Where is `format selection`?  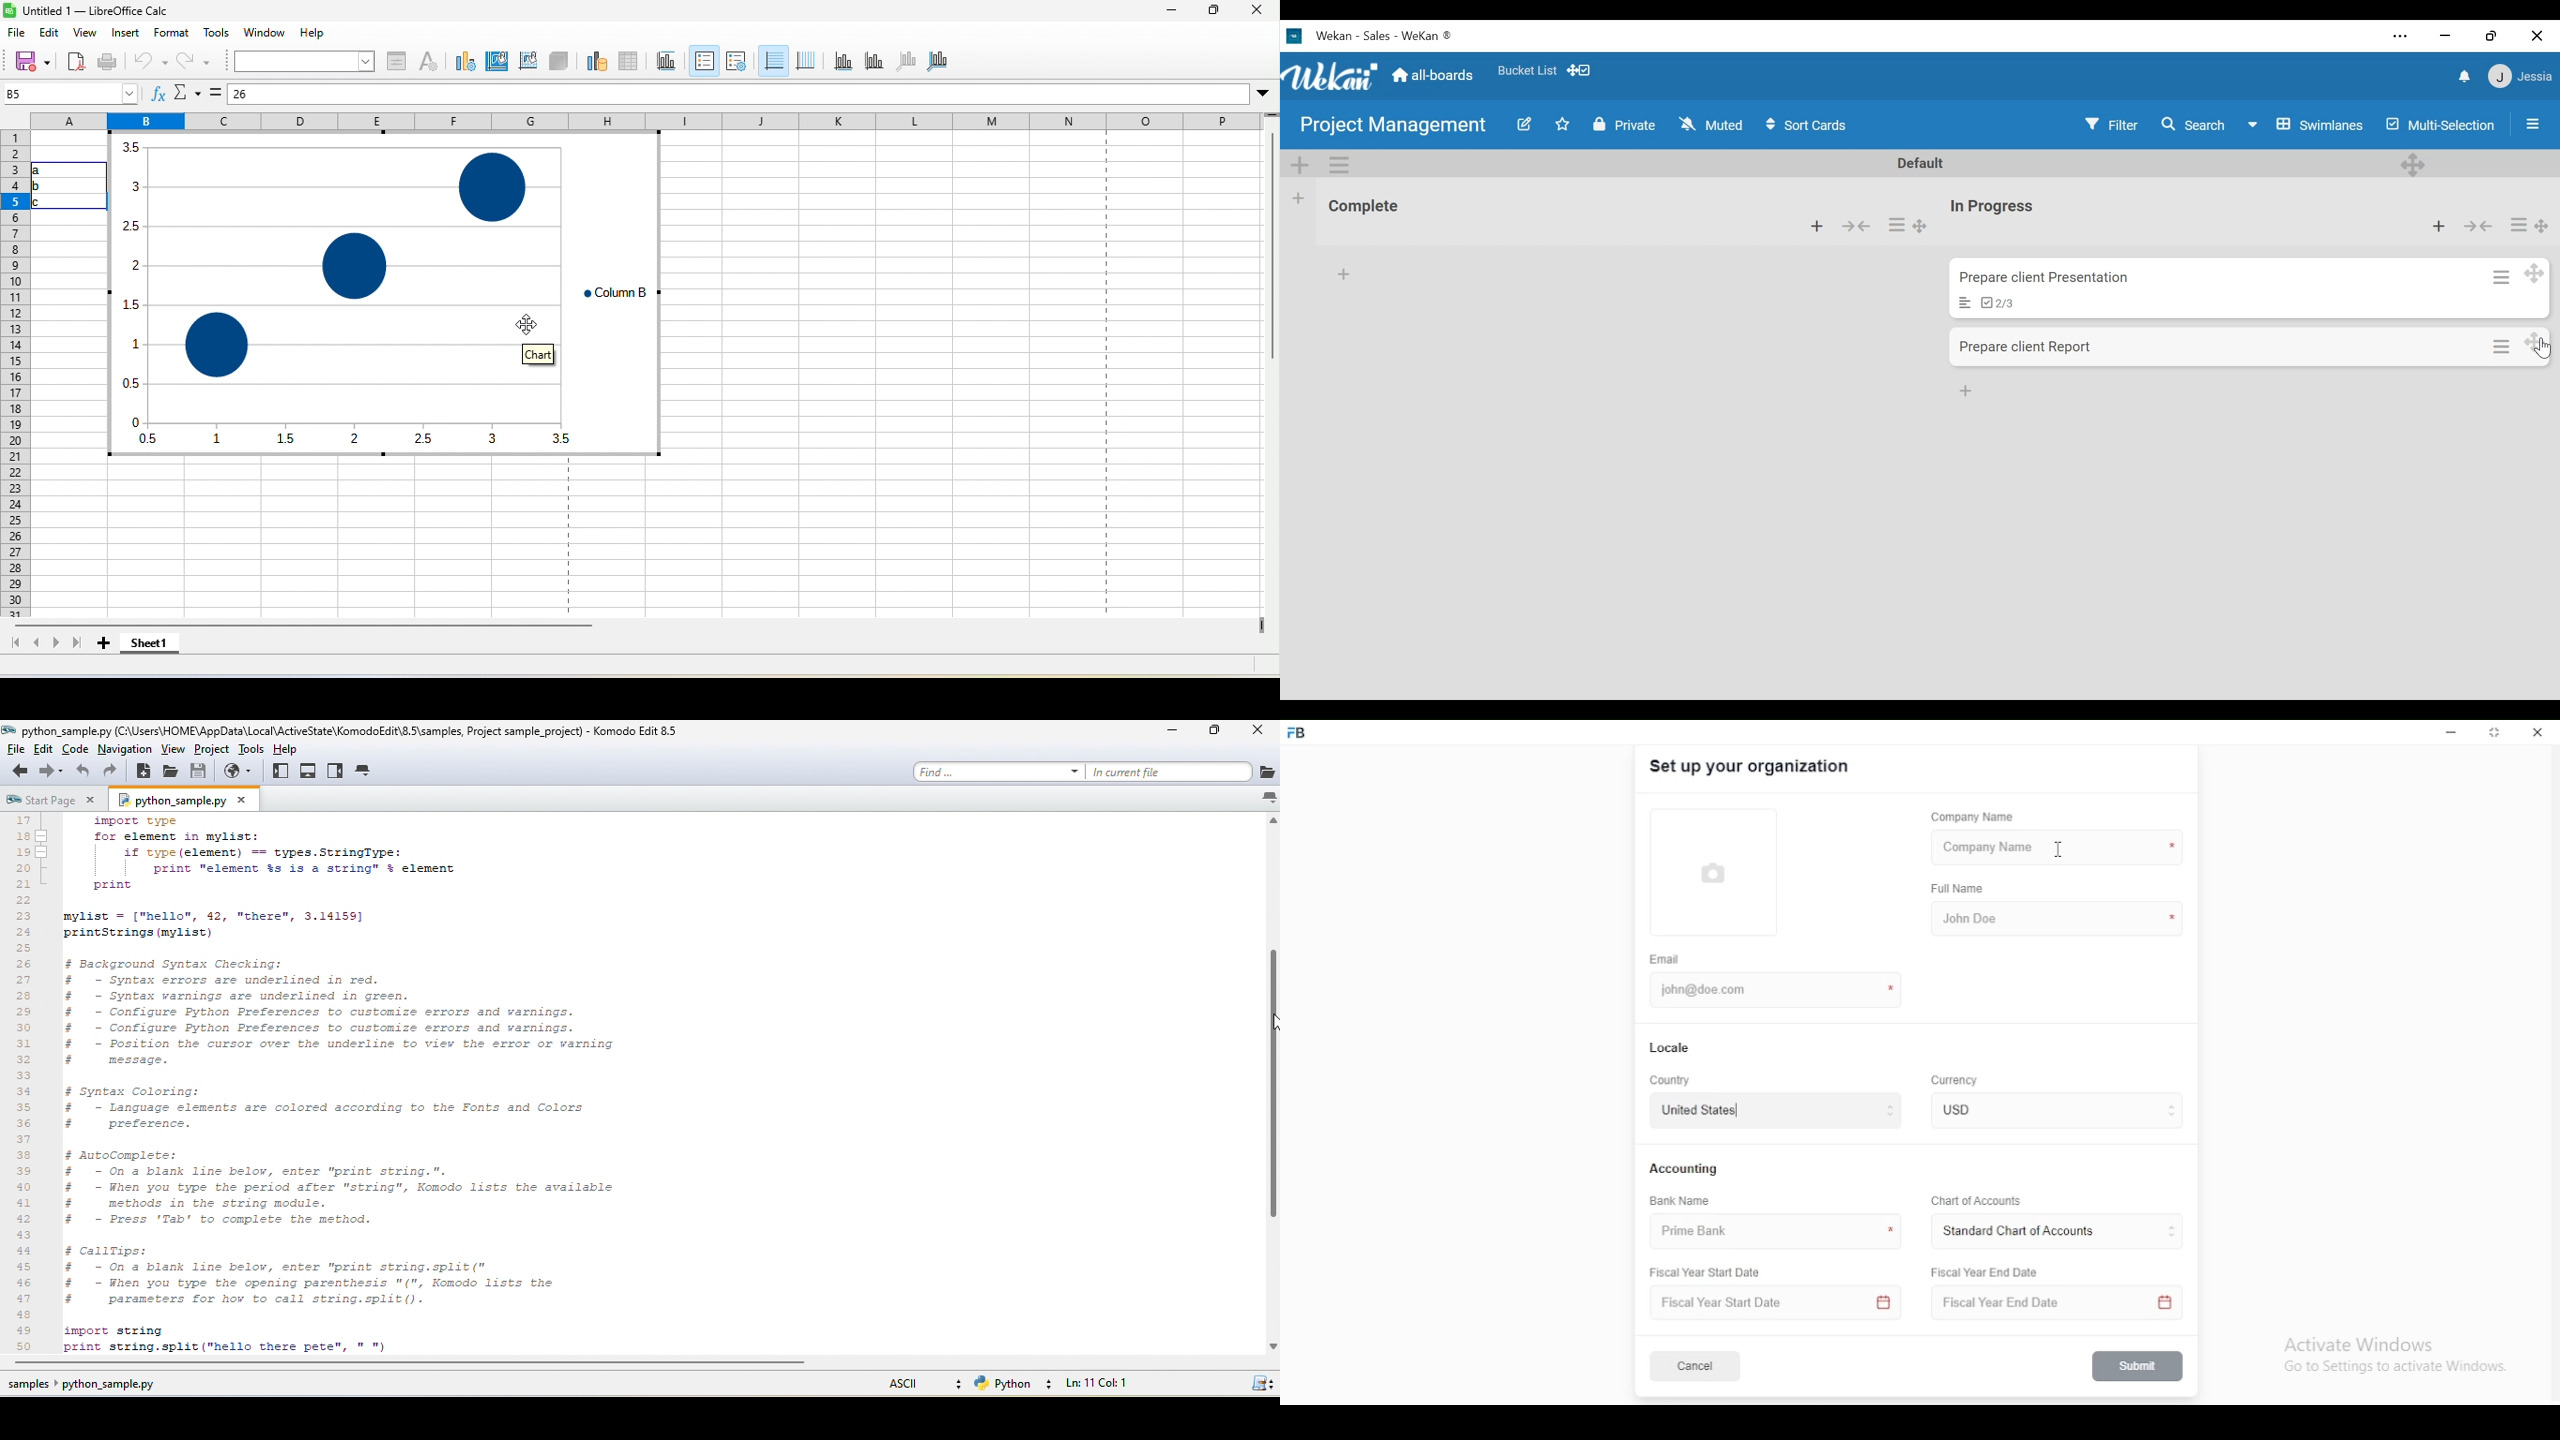 format selection is located at coordinates (396, 59).